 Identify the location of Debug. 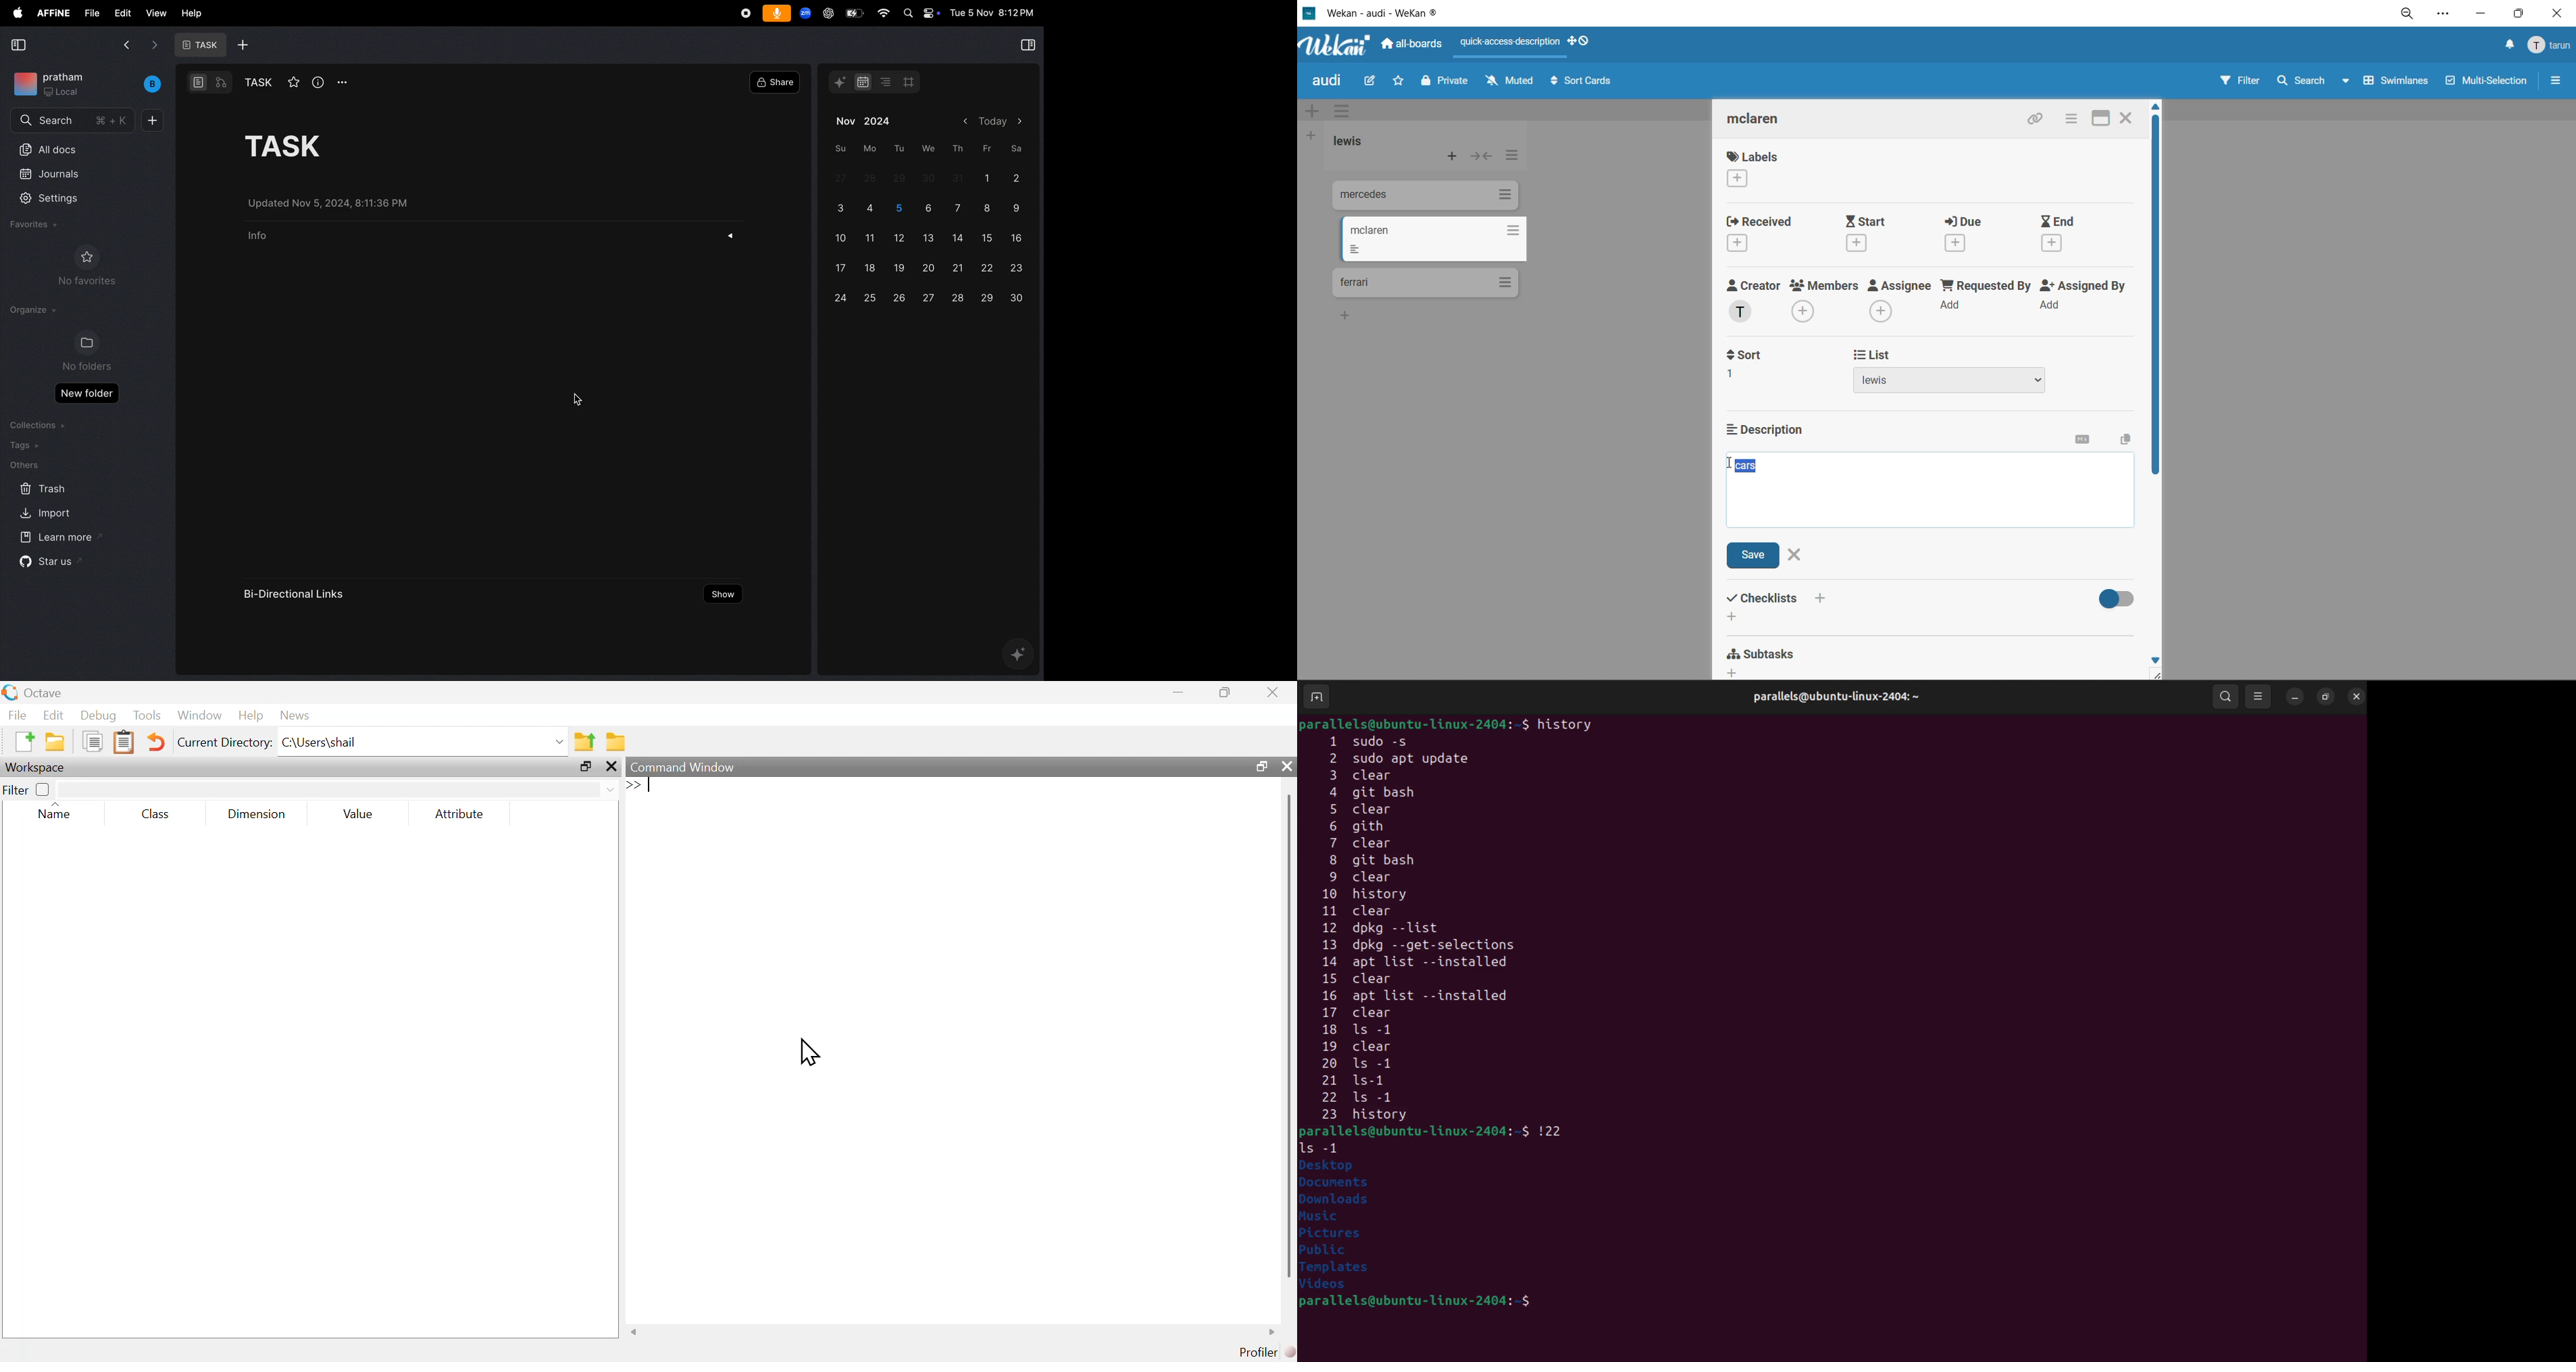
(100, 716).